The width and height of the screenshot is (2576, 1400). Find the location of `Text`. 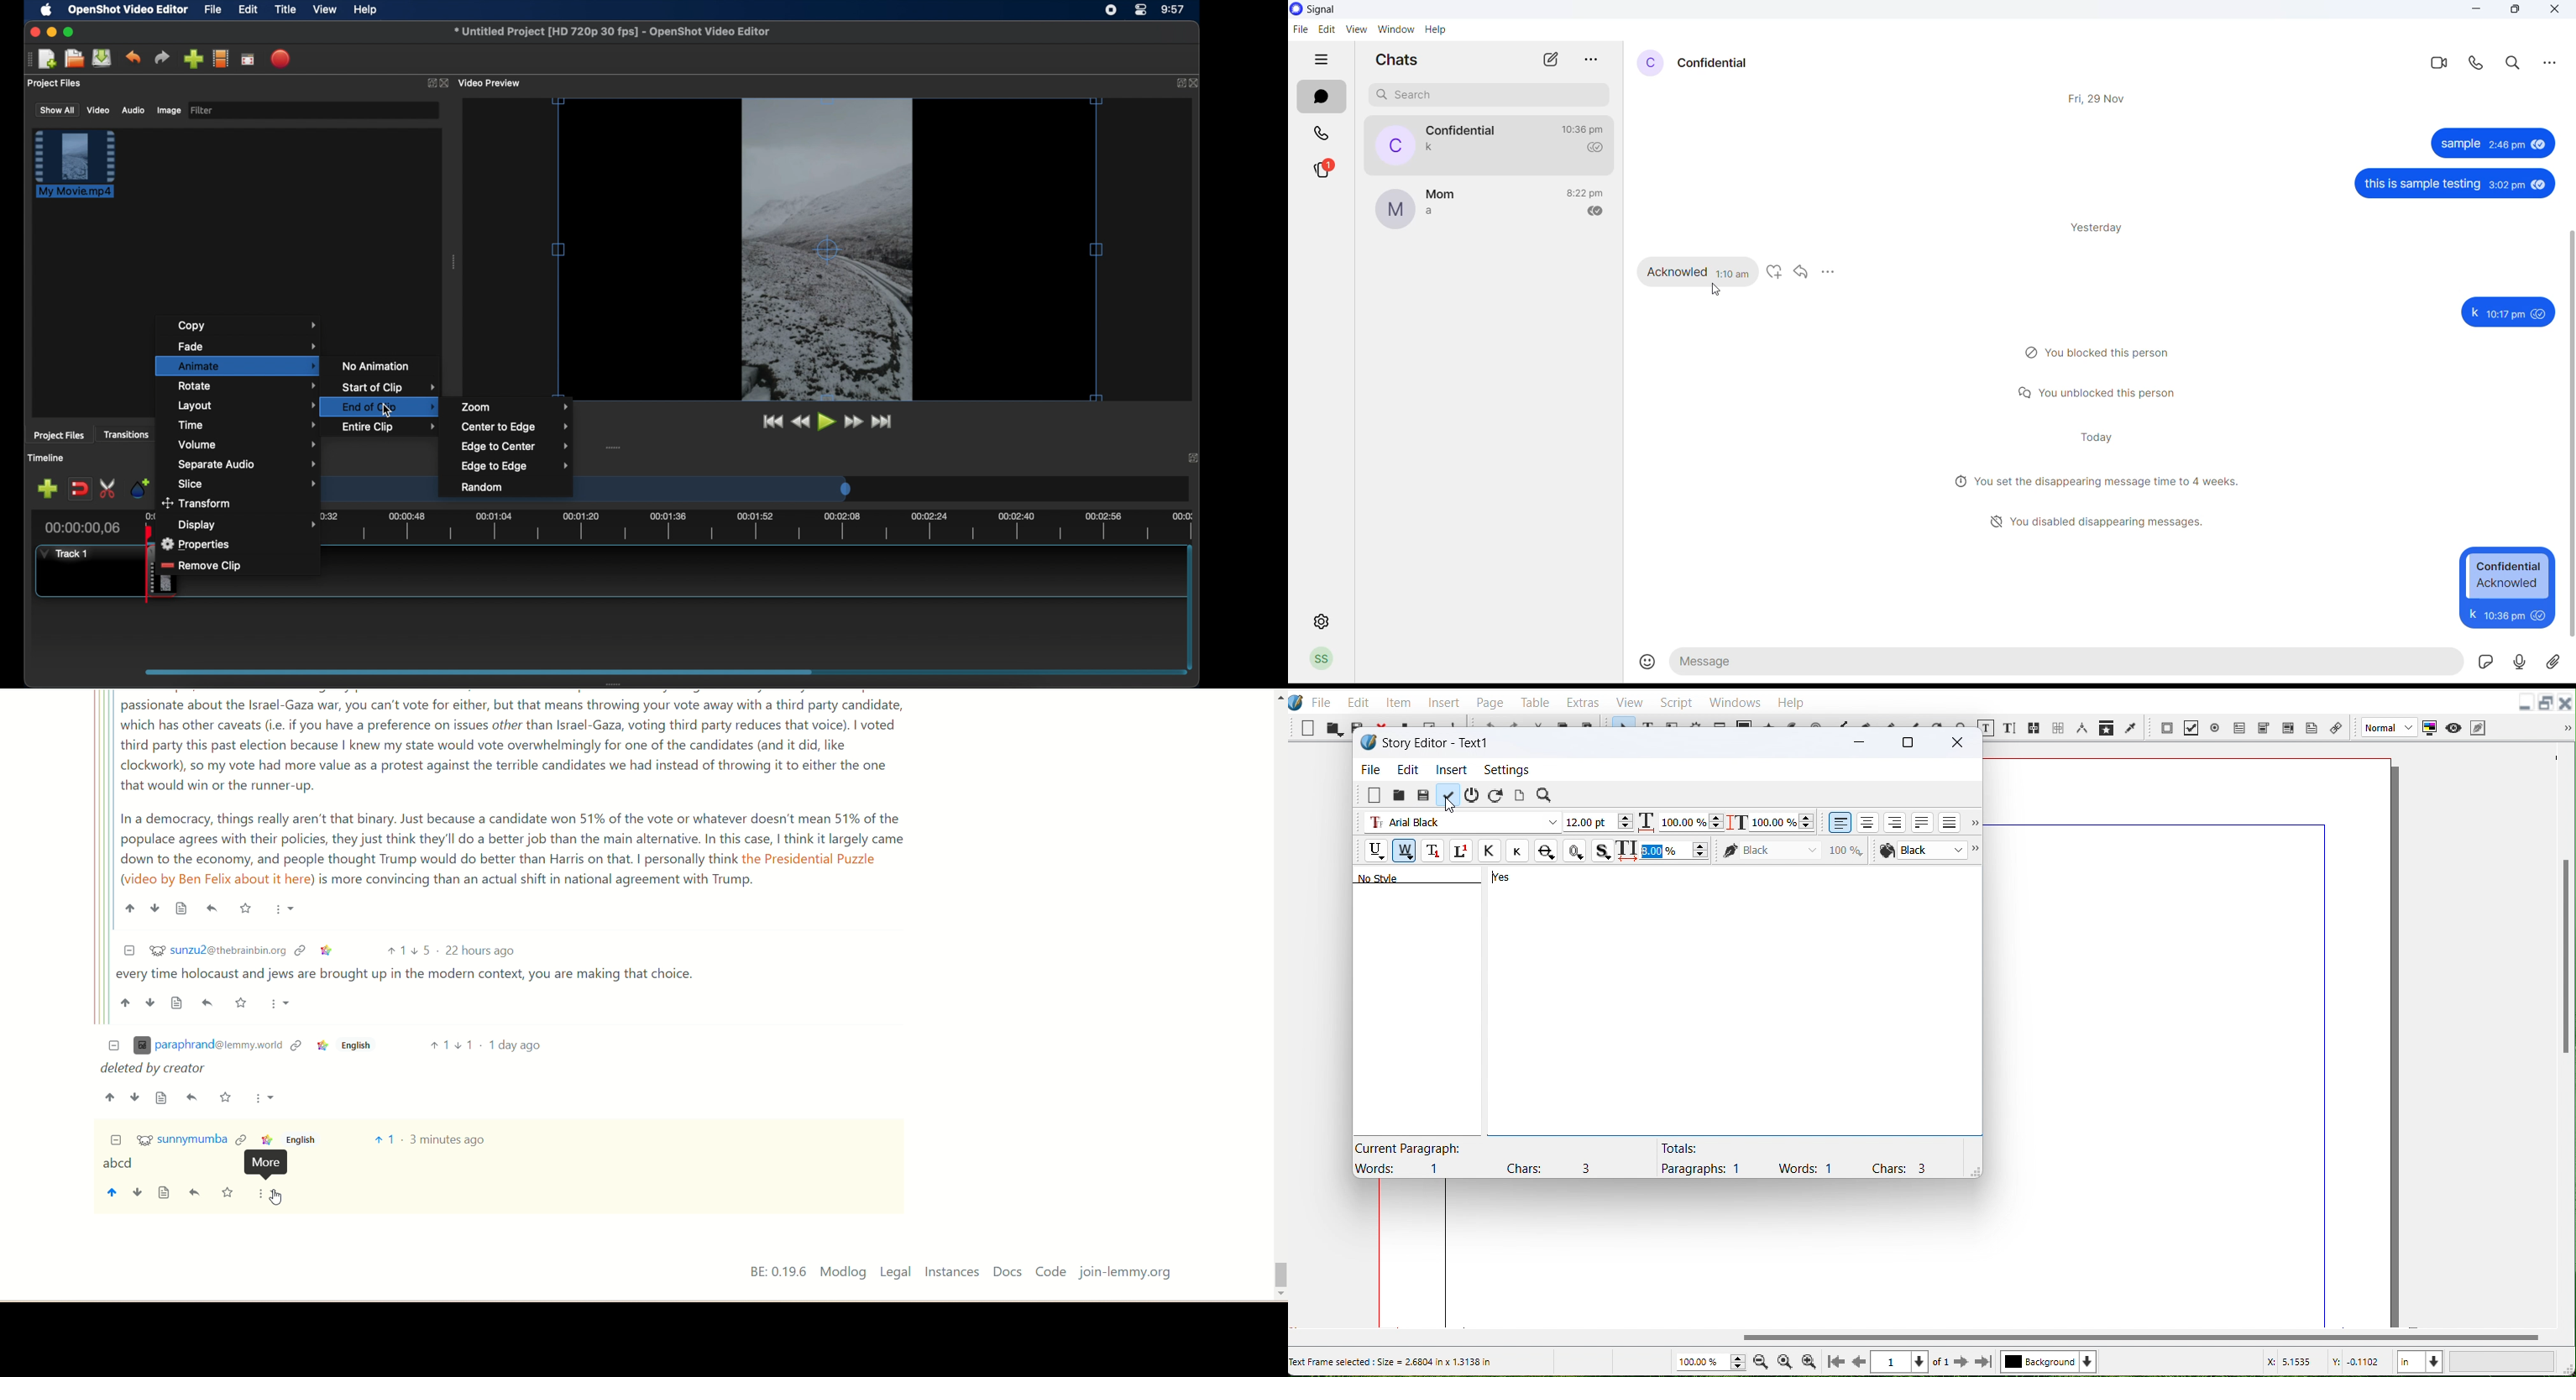

Text is located at coordinates (1451, 878).